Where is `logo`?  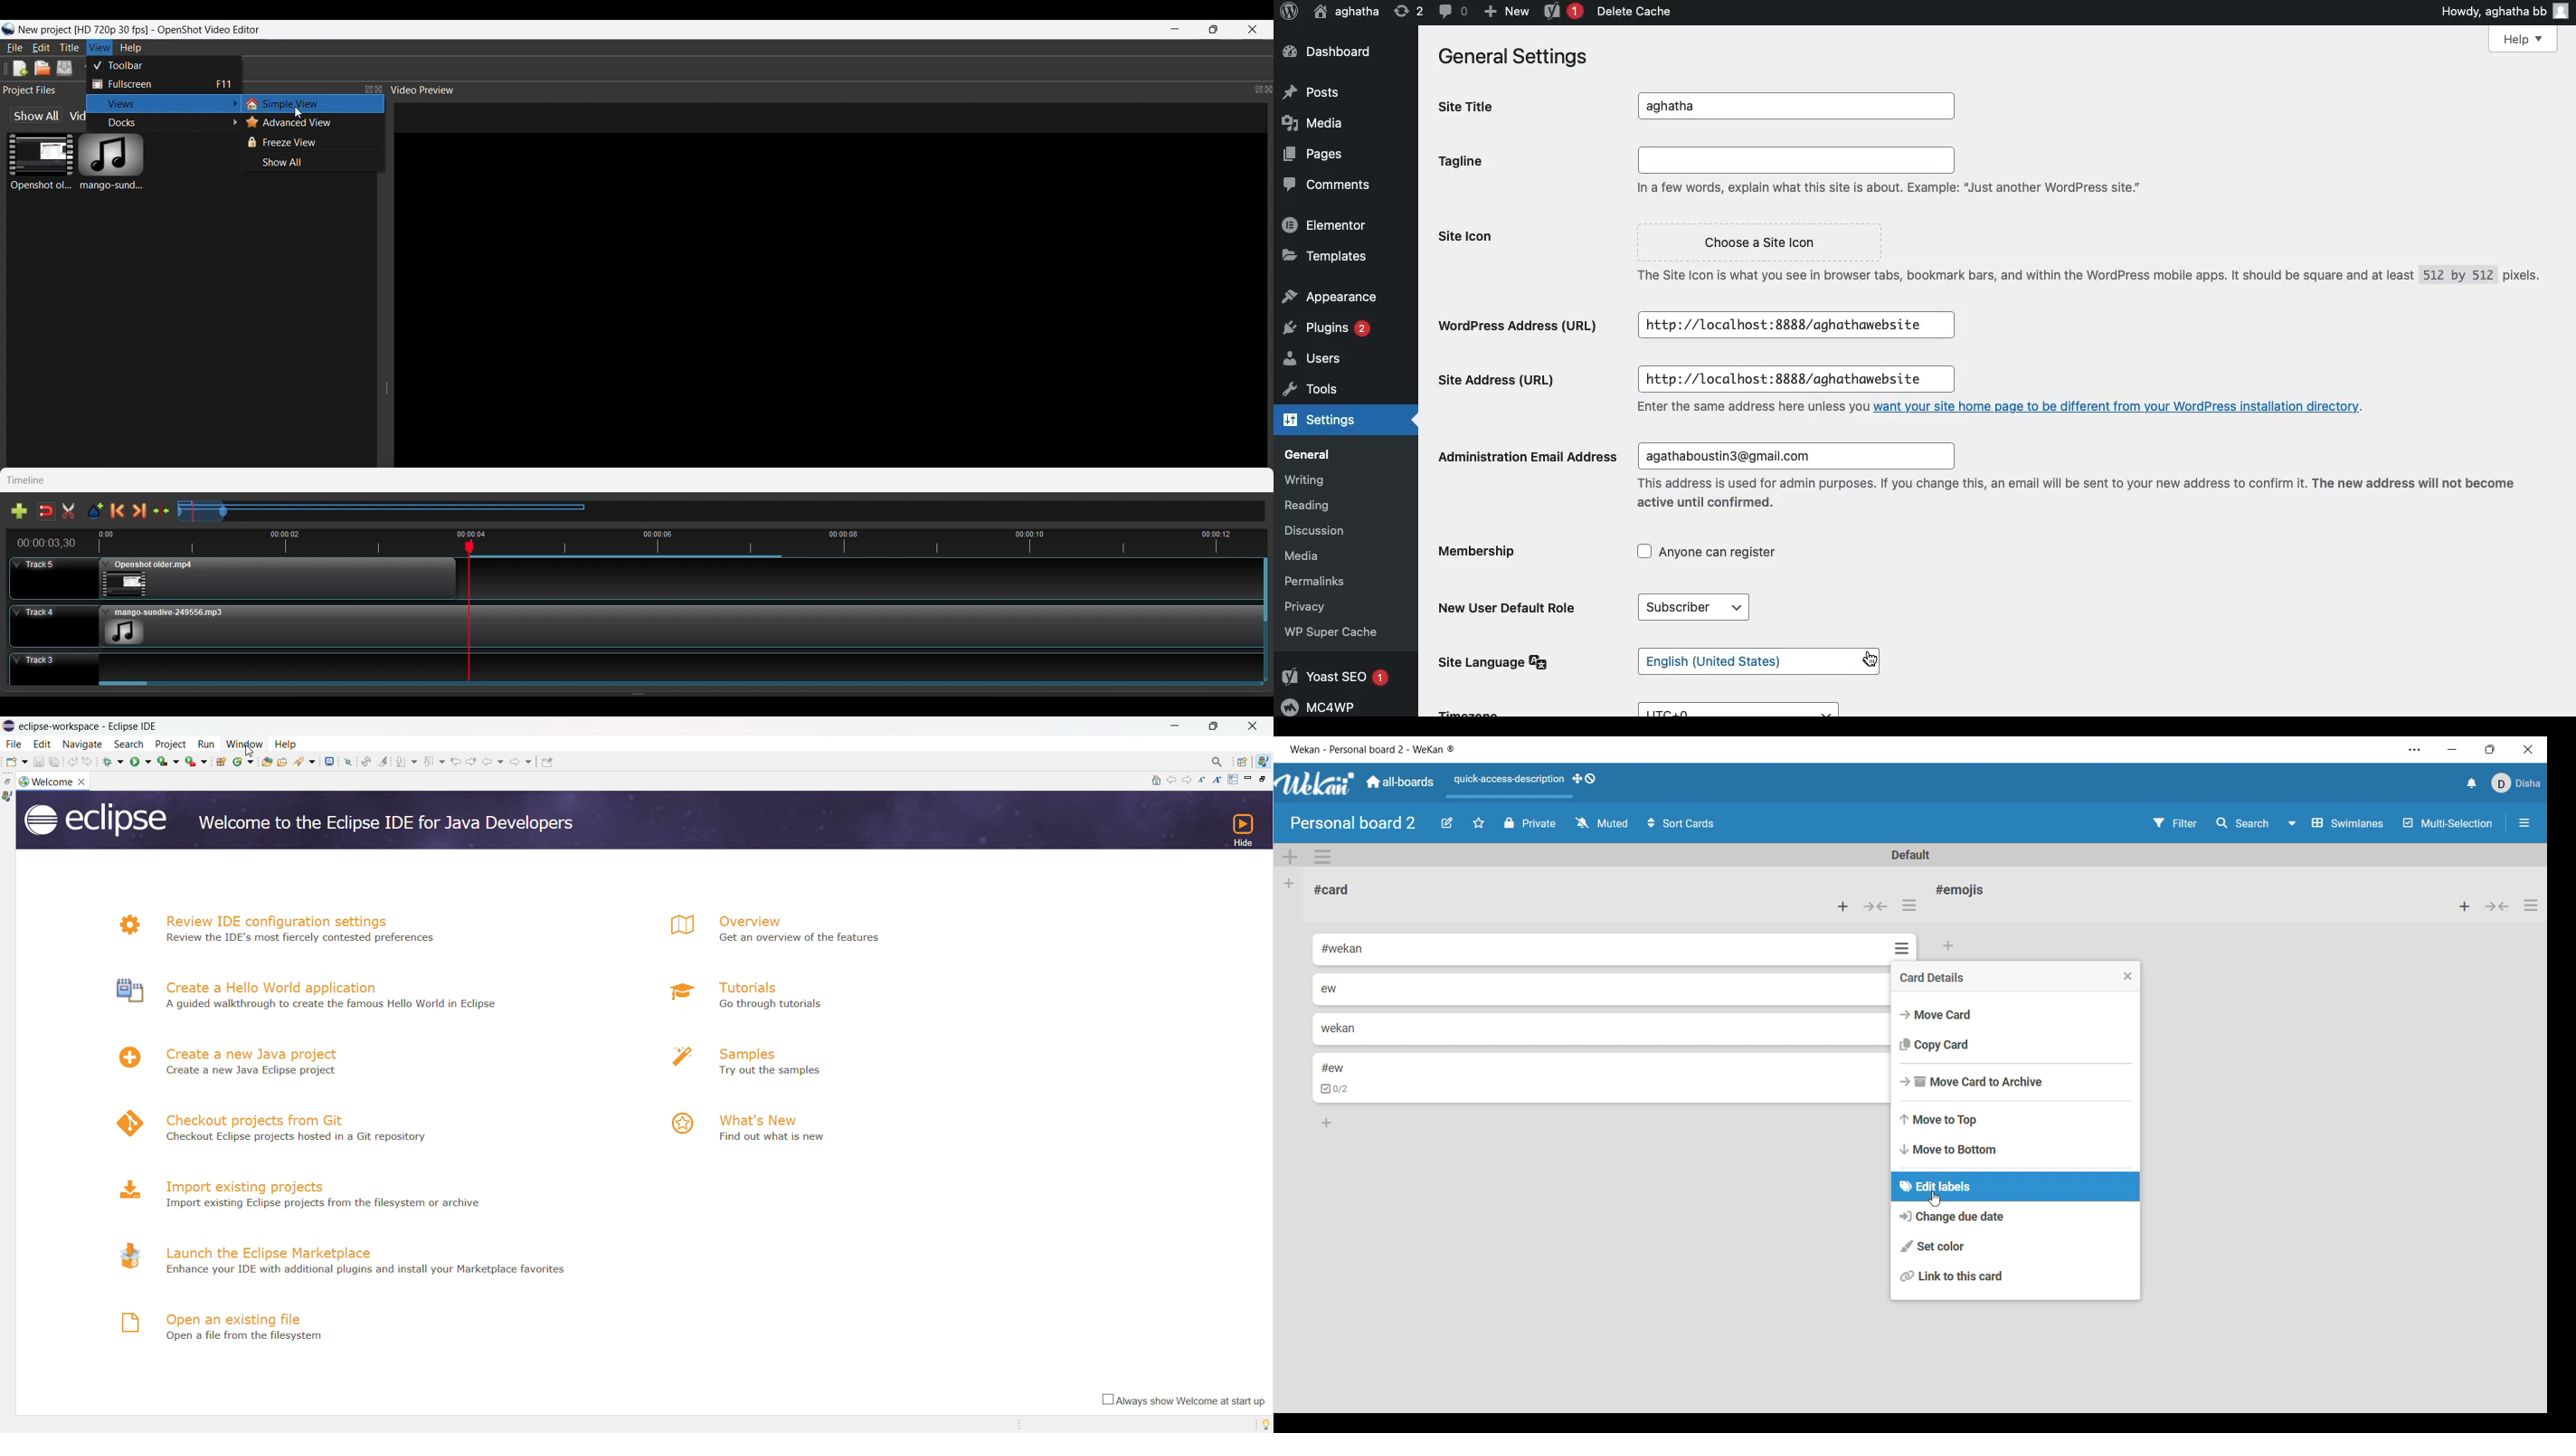 logo is located at coordinates (123, 1123).